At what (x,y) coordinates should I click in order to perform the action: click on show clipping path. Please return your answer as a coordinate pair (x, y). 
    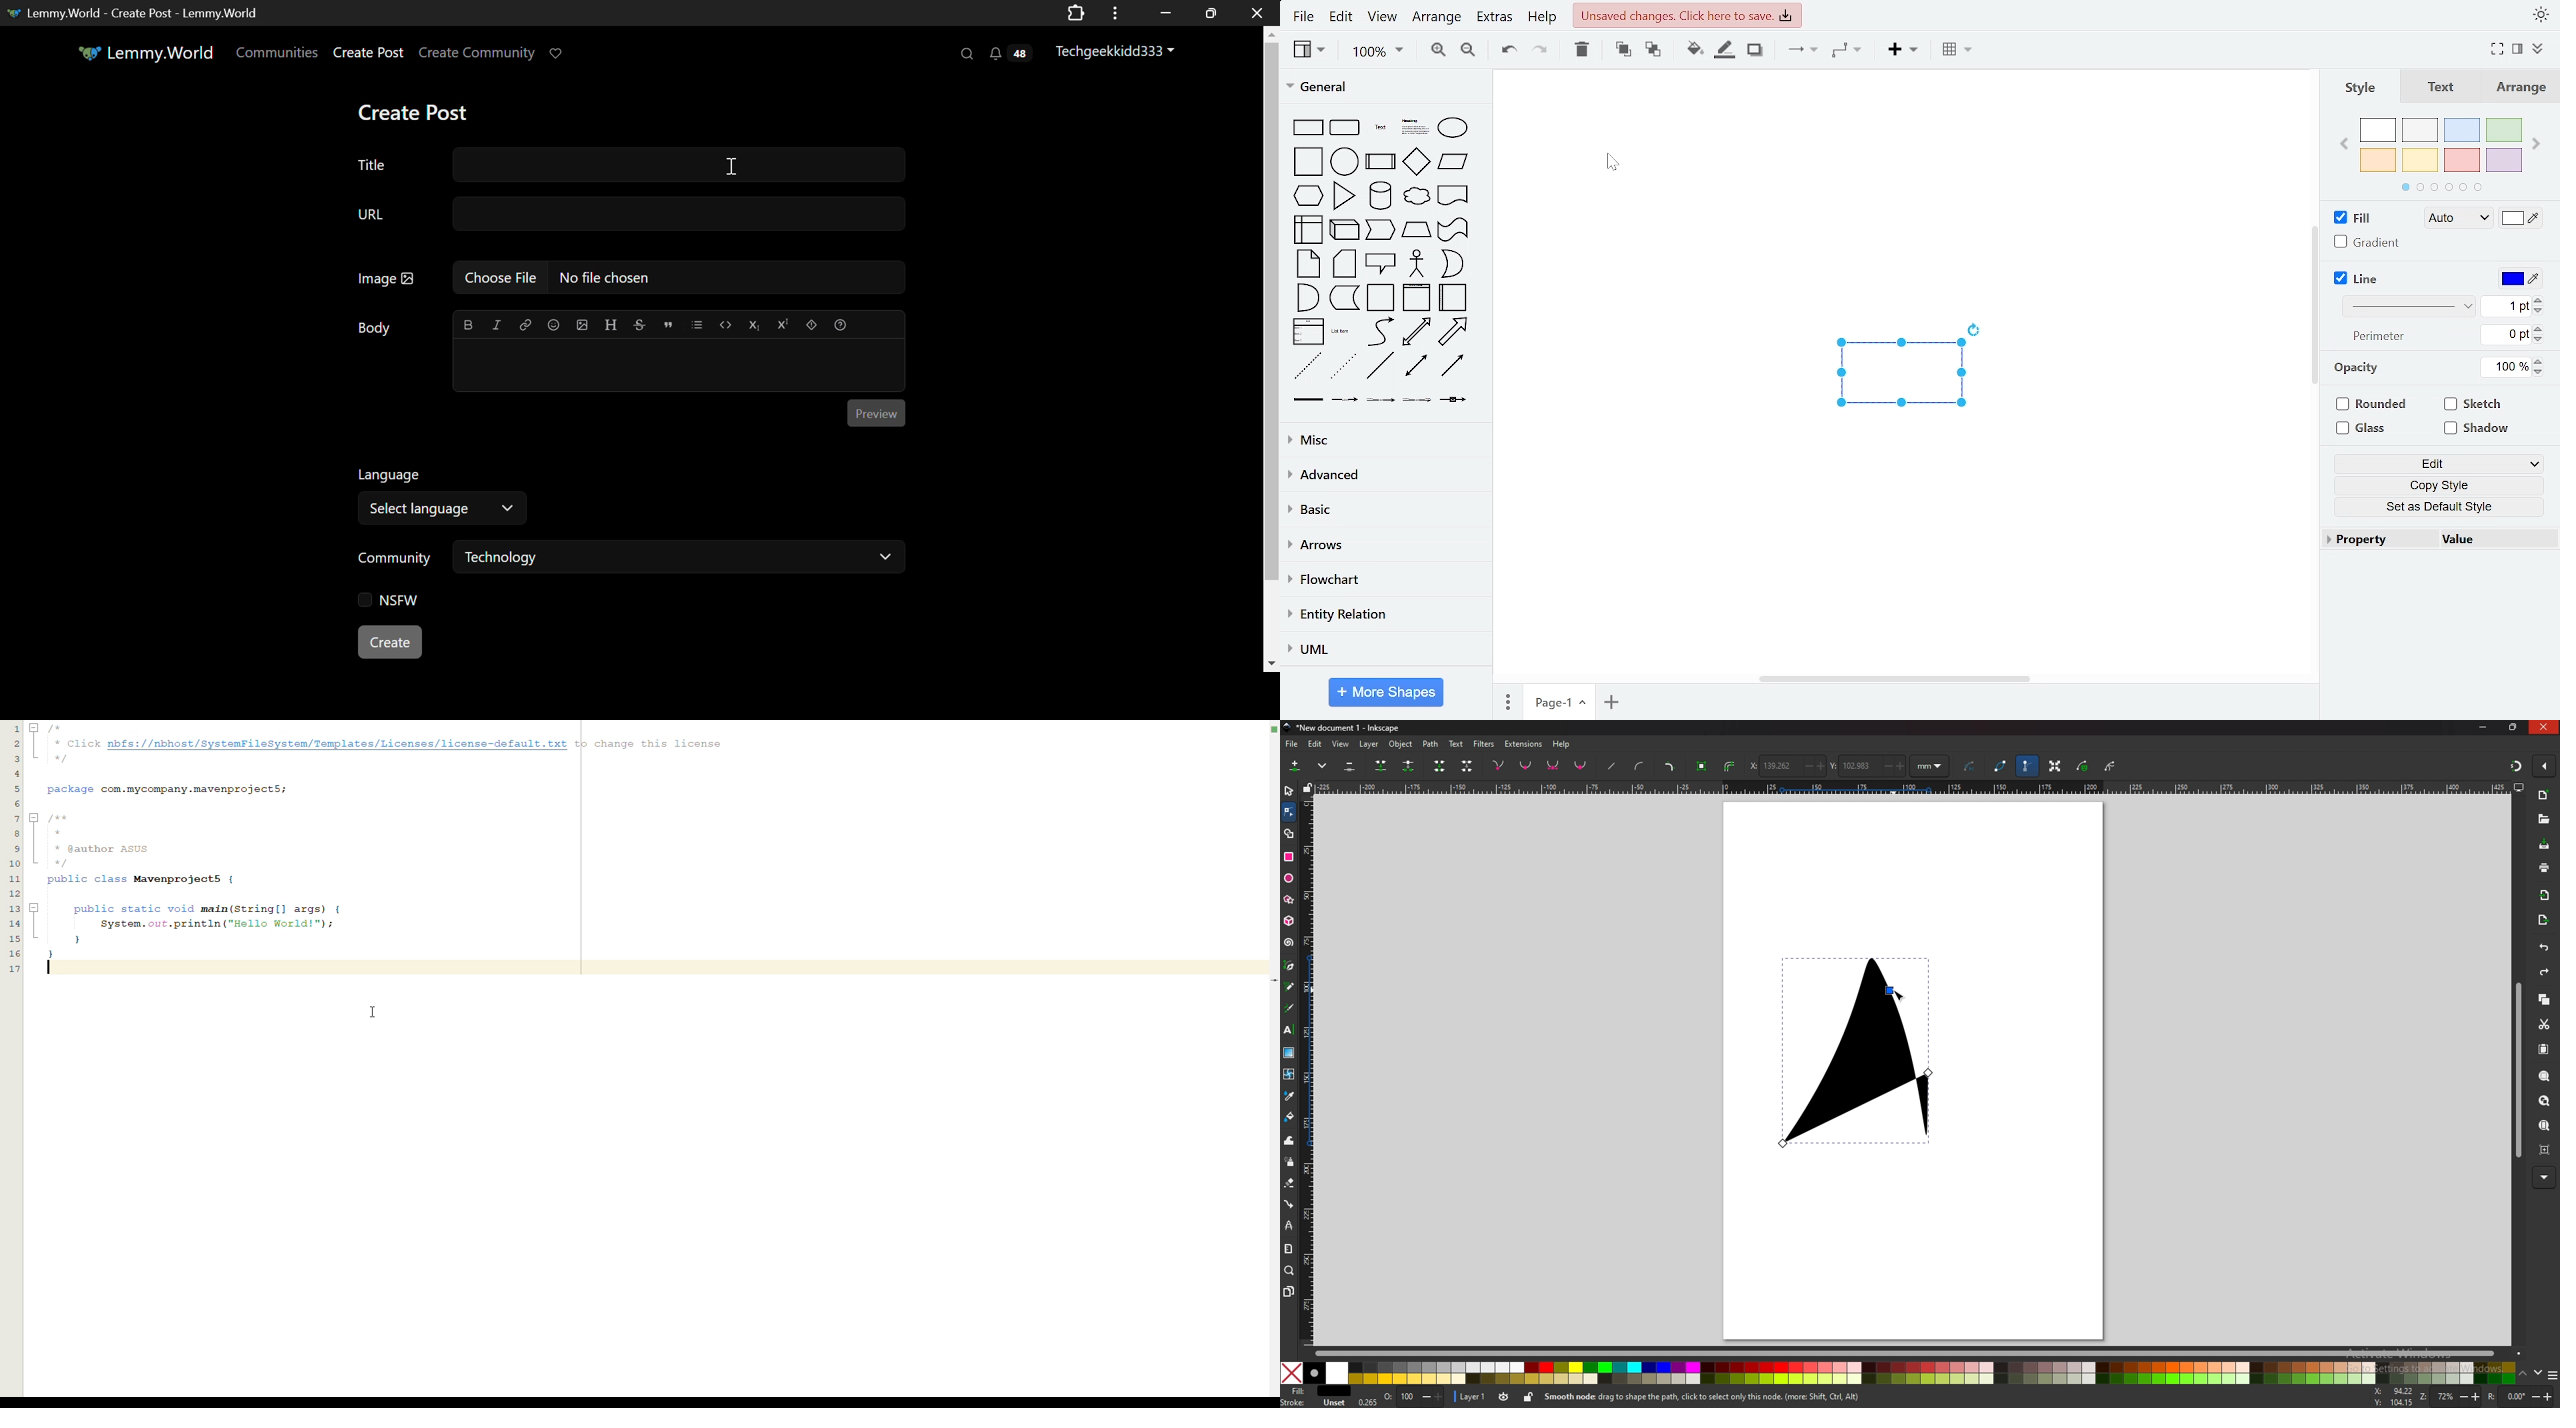
    Looking at the image, I should click on (2110, 766).